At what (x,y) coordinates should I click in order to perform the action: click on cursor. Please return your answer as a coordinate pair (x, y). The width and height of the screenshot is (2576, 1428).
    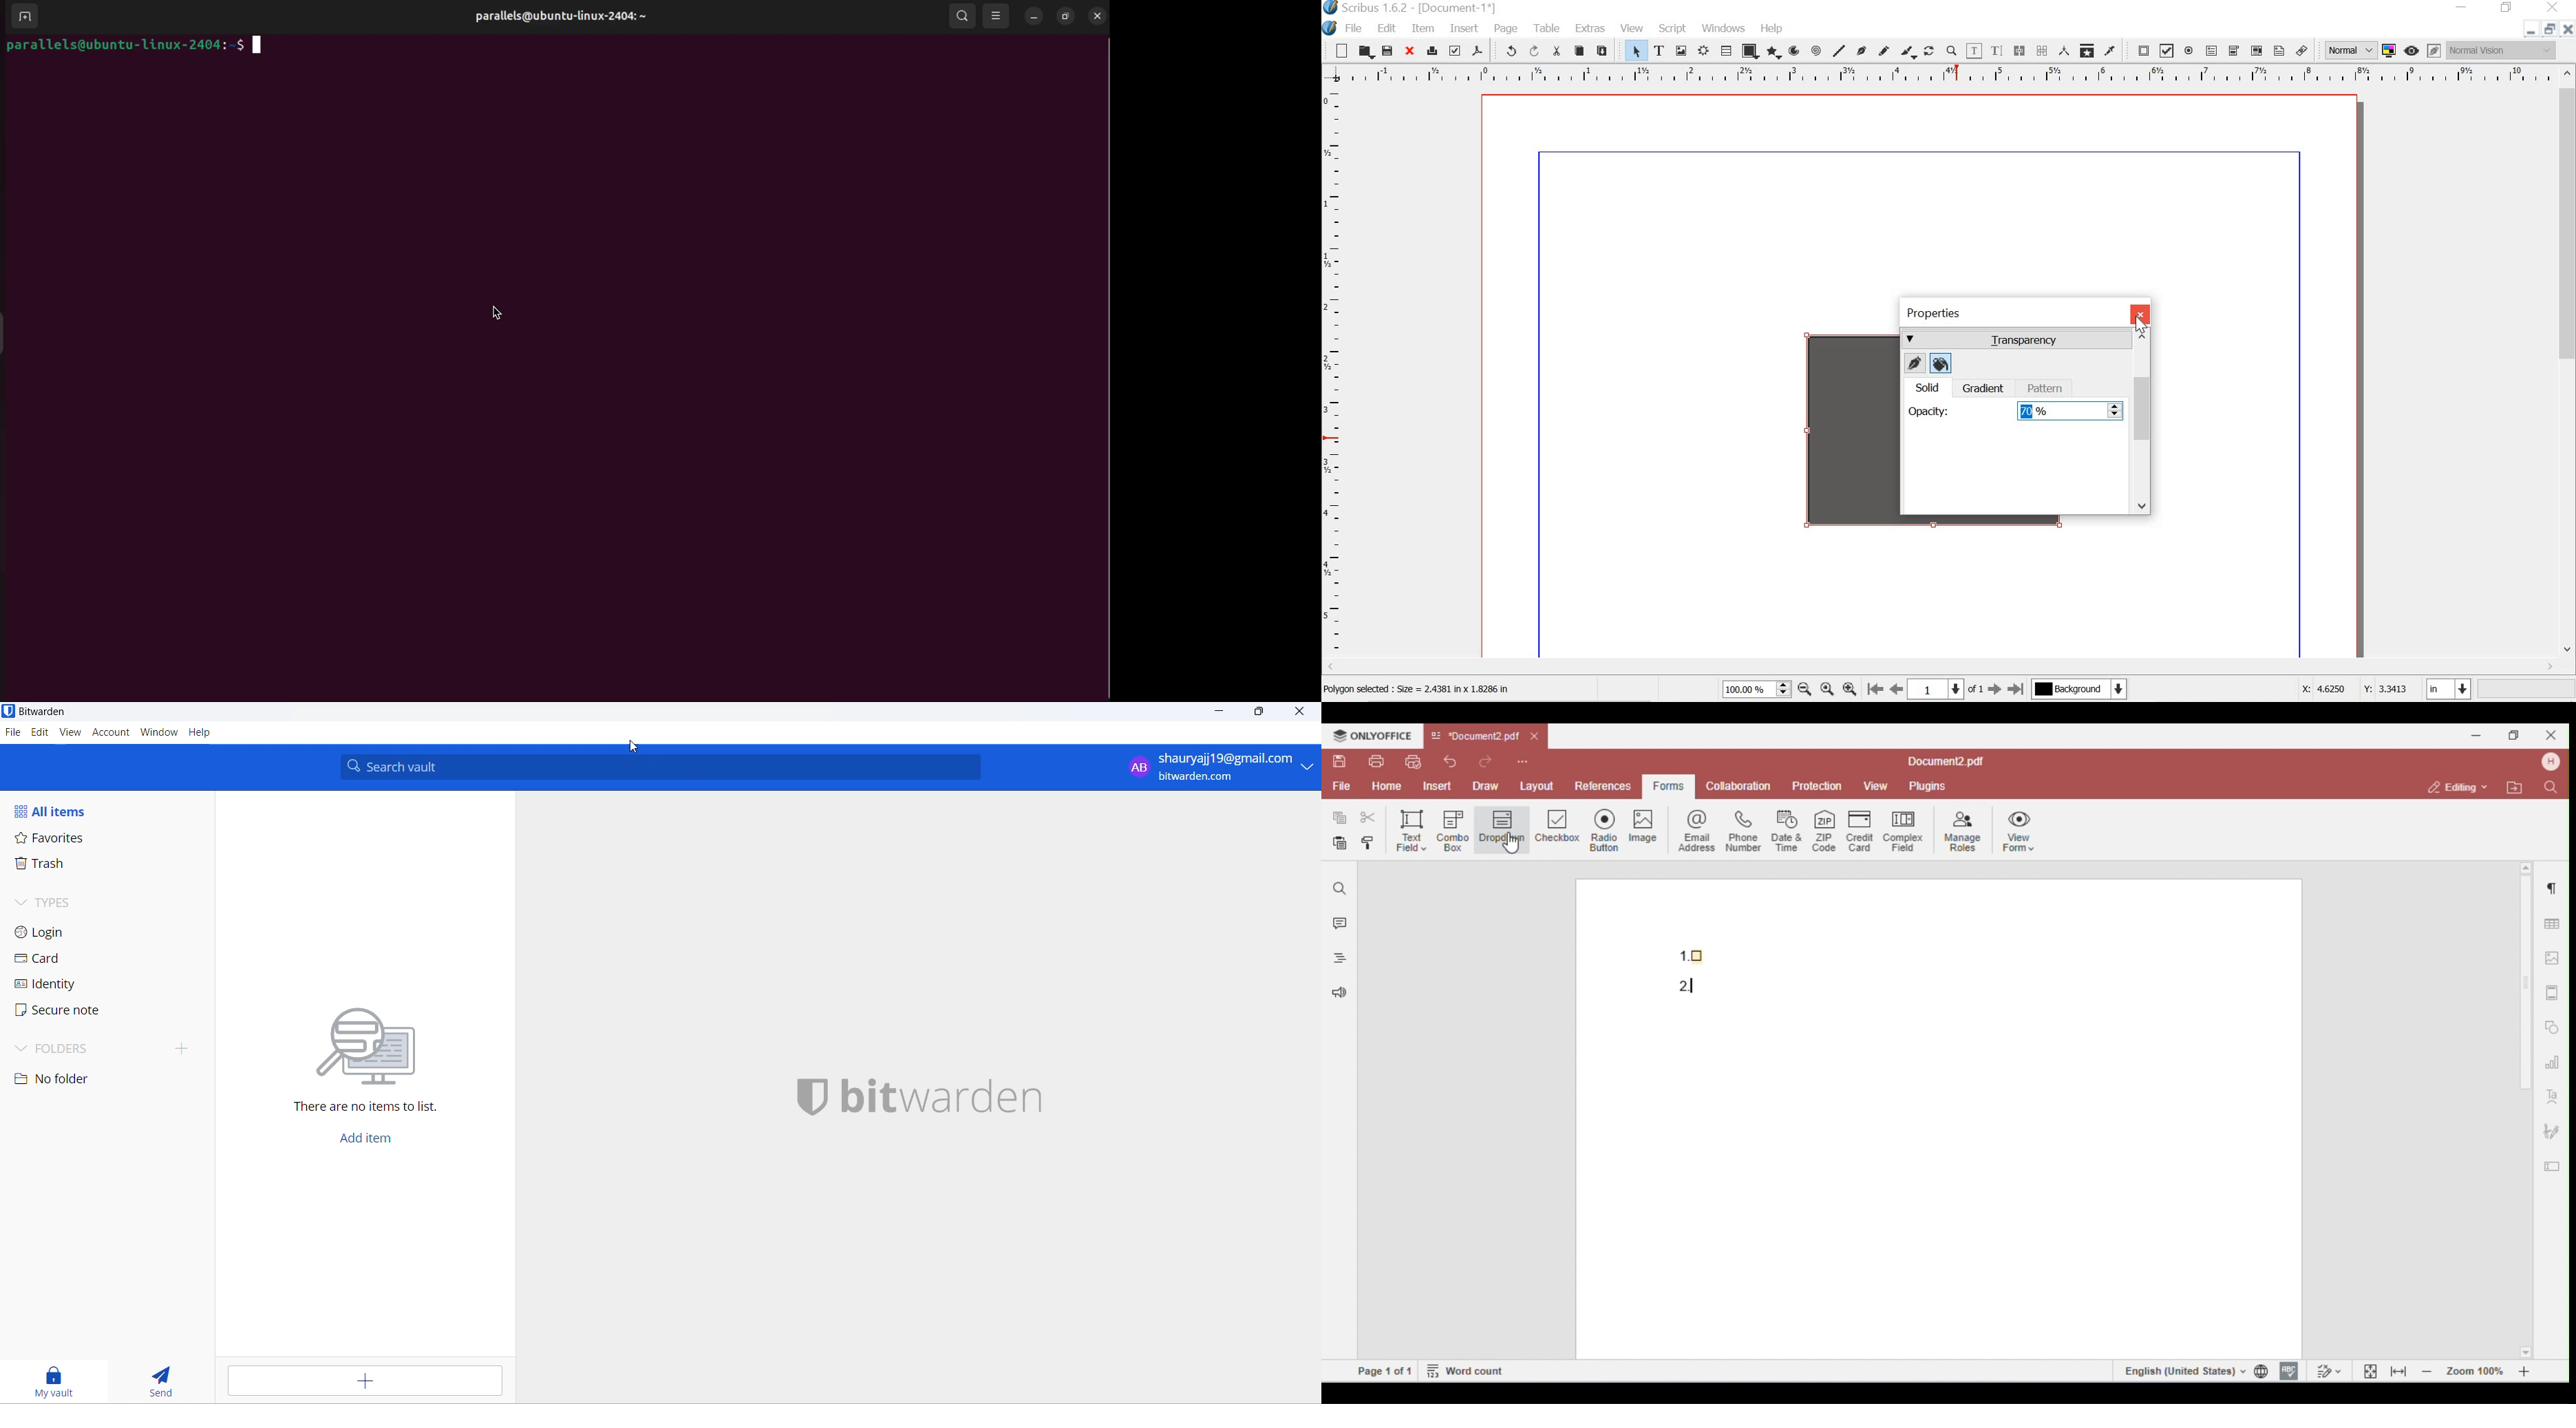
    Looking at the image, I should click on (2140, 323).